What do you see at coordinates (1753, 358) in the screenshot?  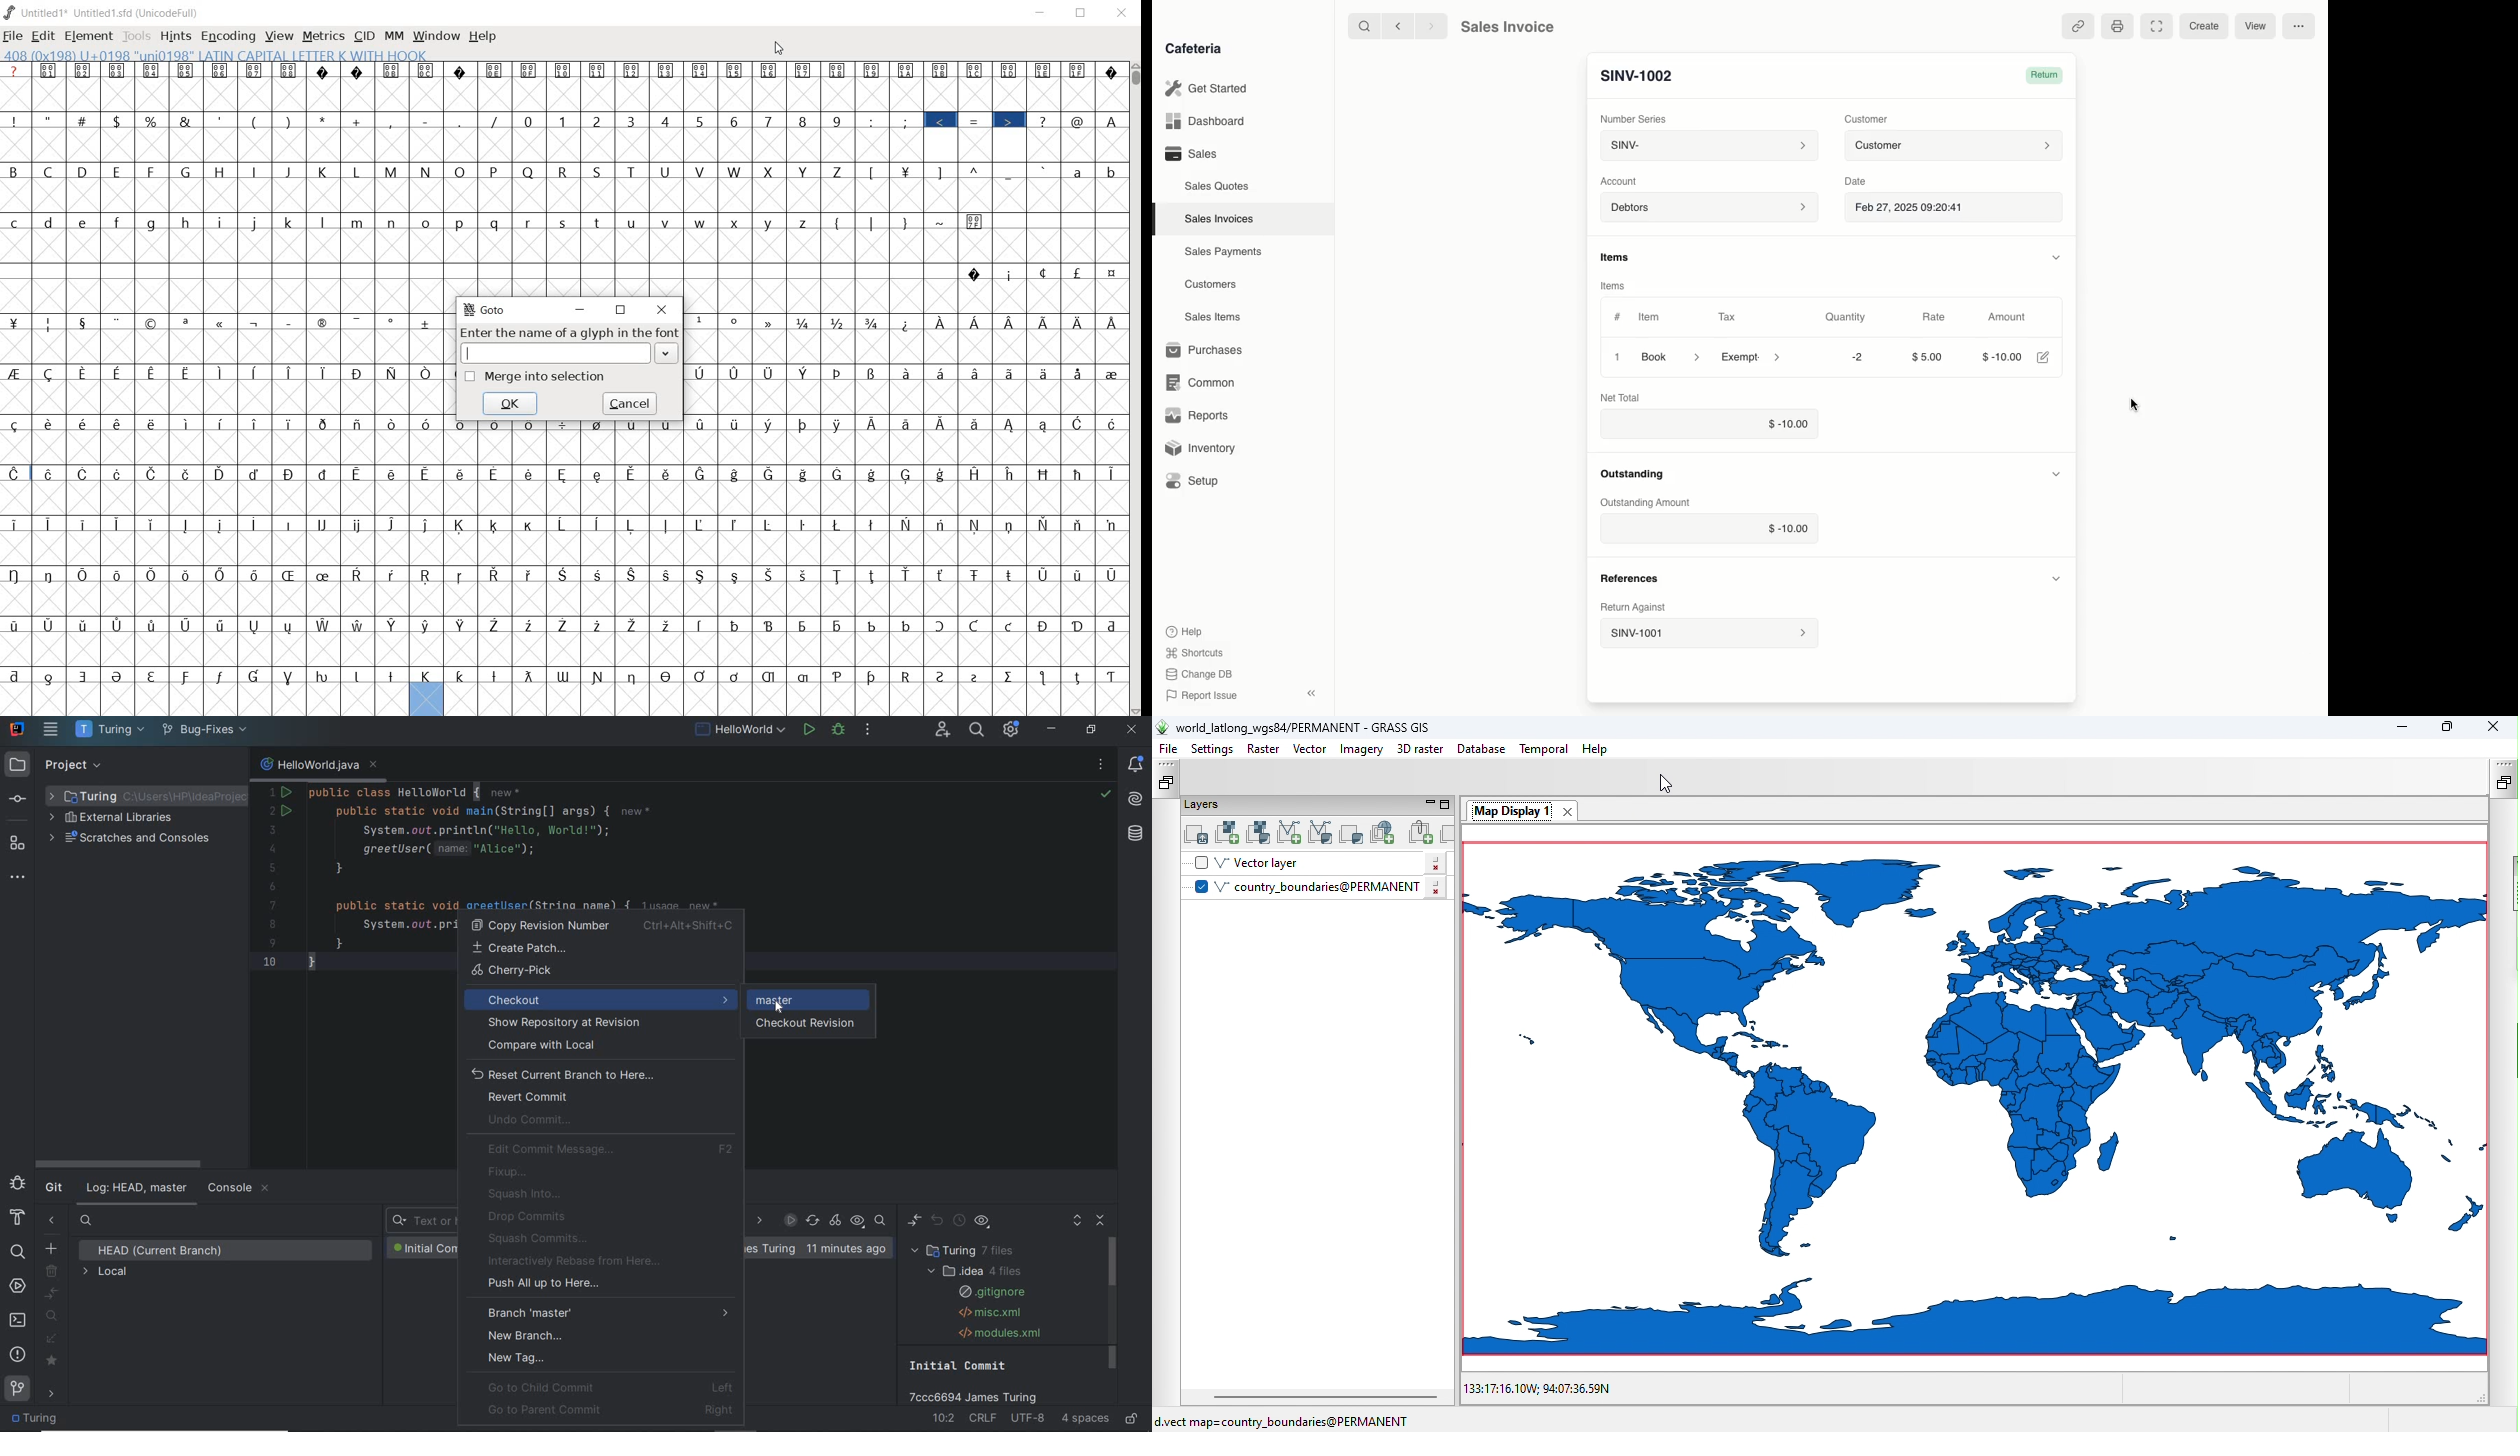 I see `Exempt >` at bounding box center [1753, 358].